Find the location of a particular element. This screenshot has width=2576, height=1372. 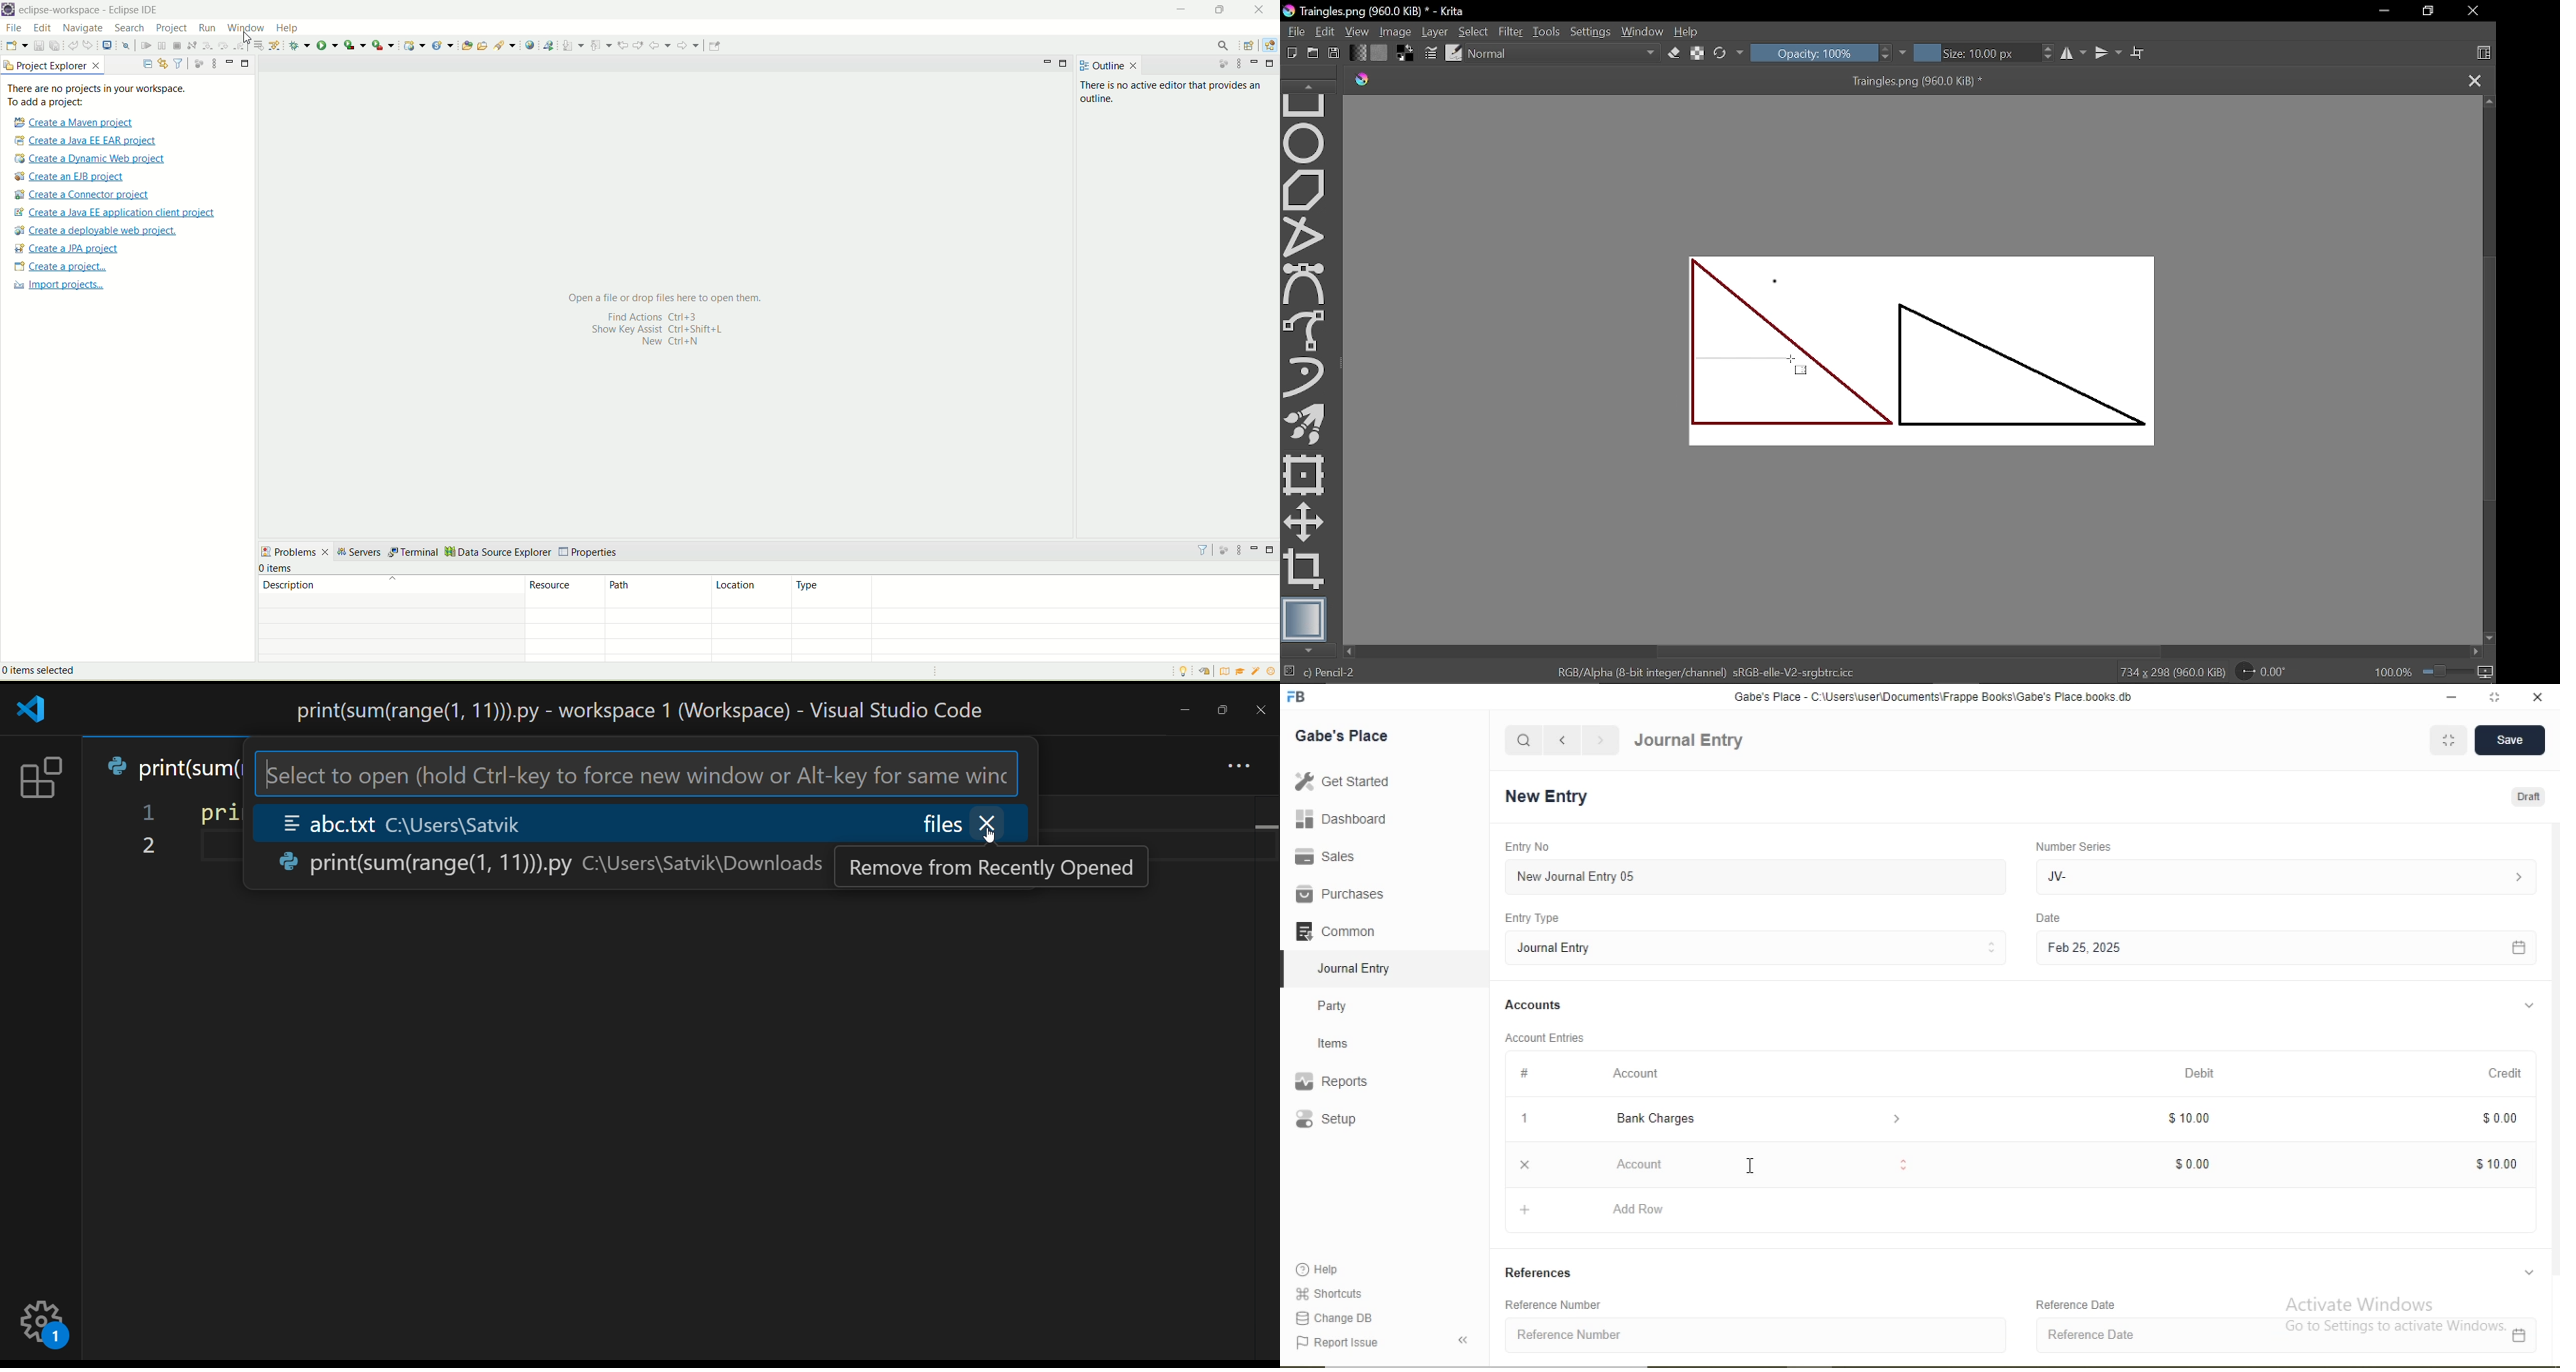

Close tab is located at coordinates (2475, 79).